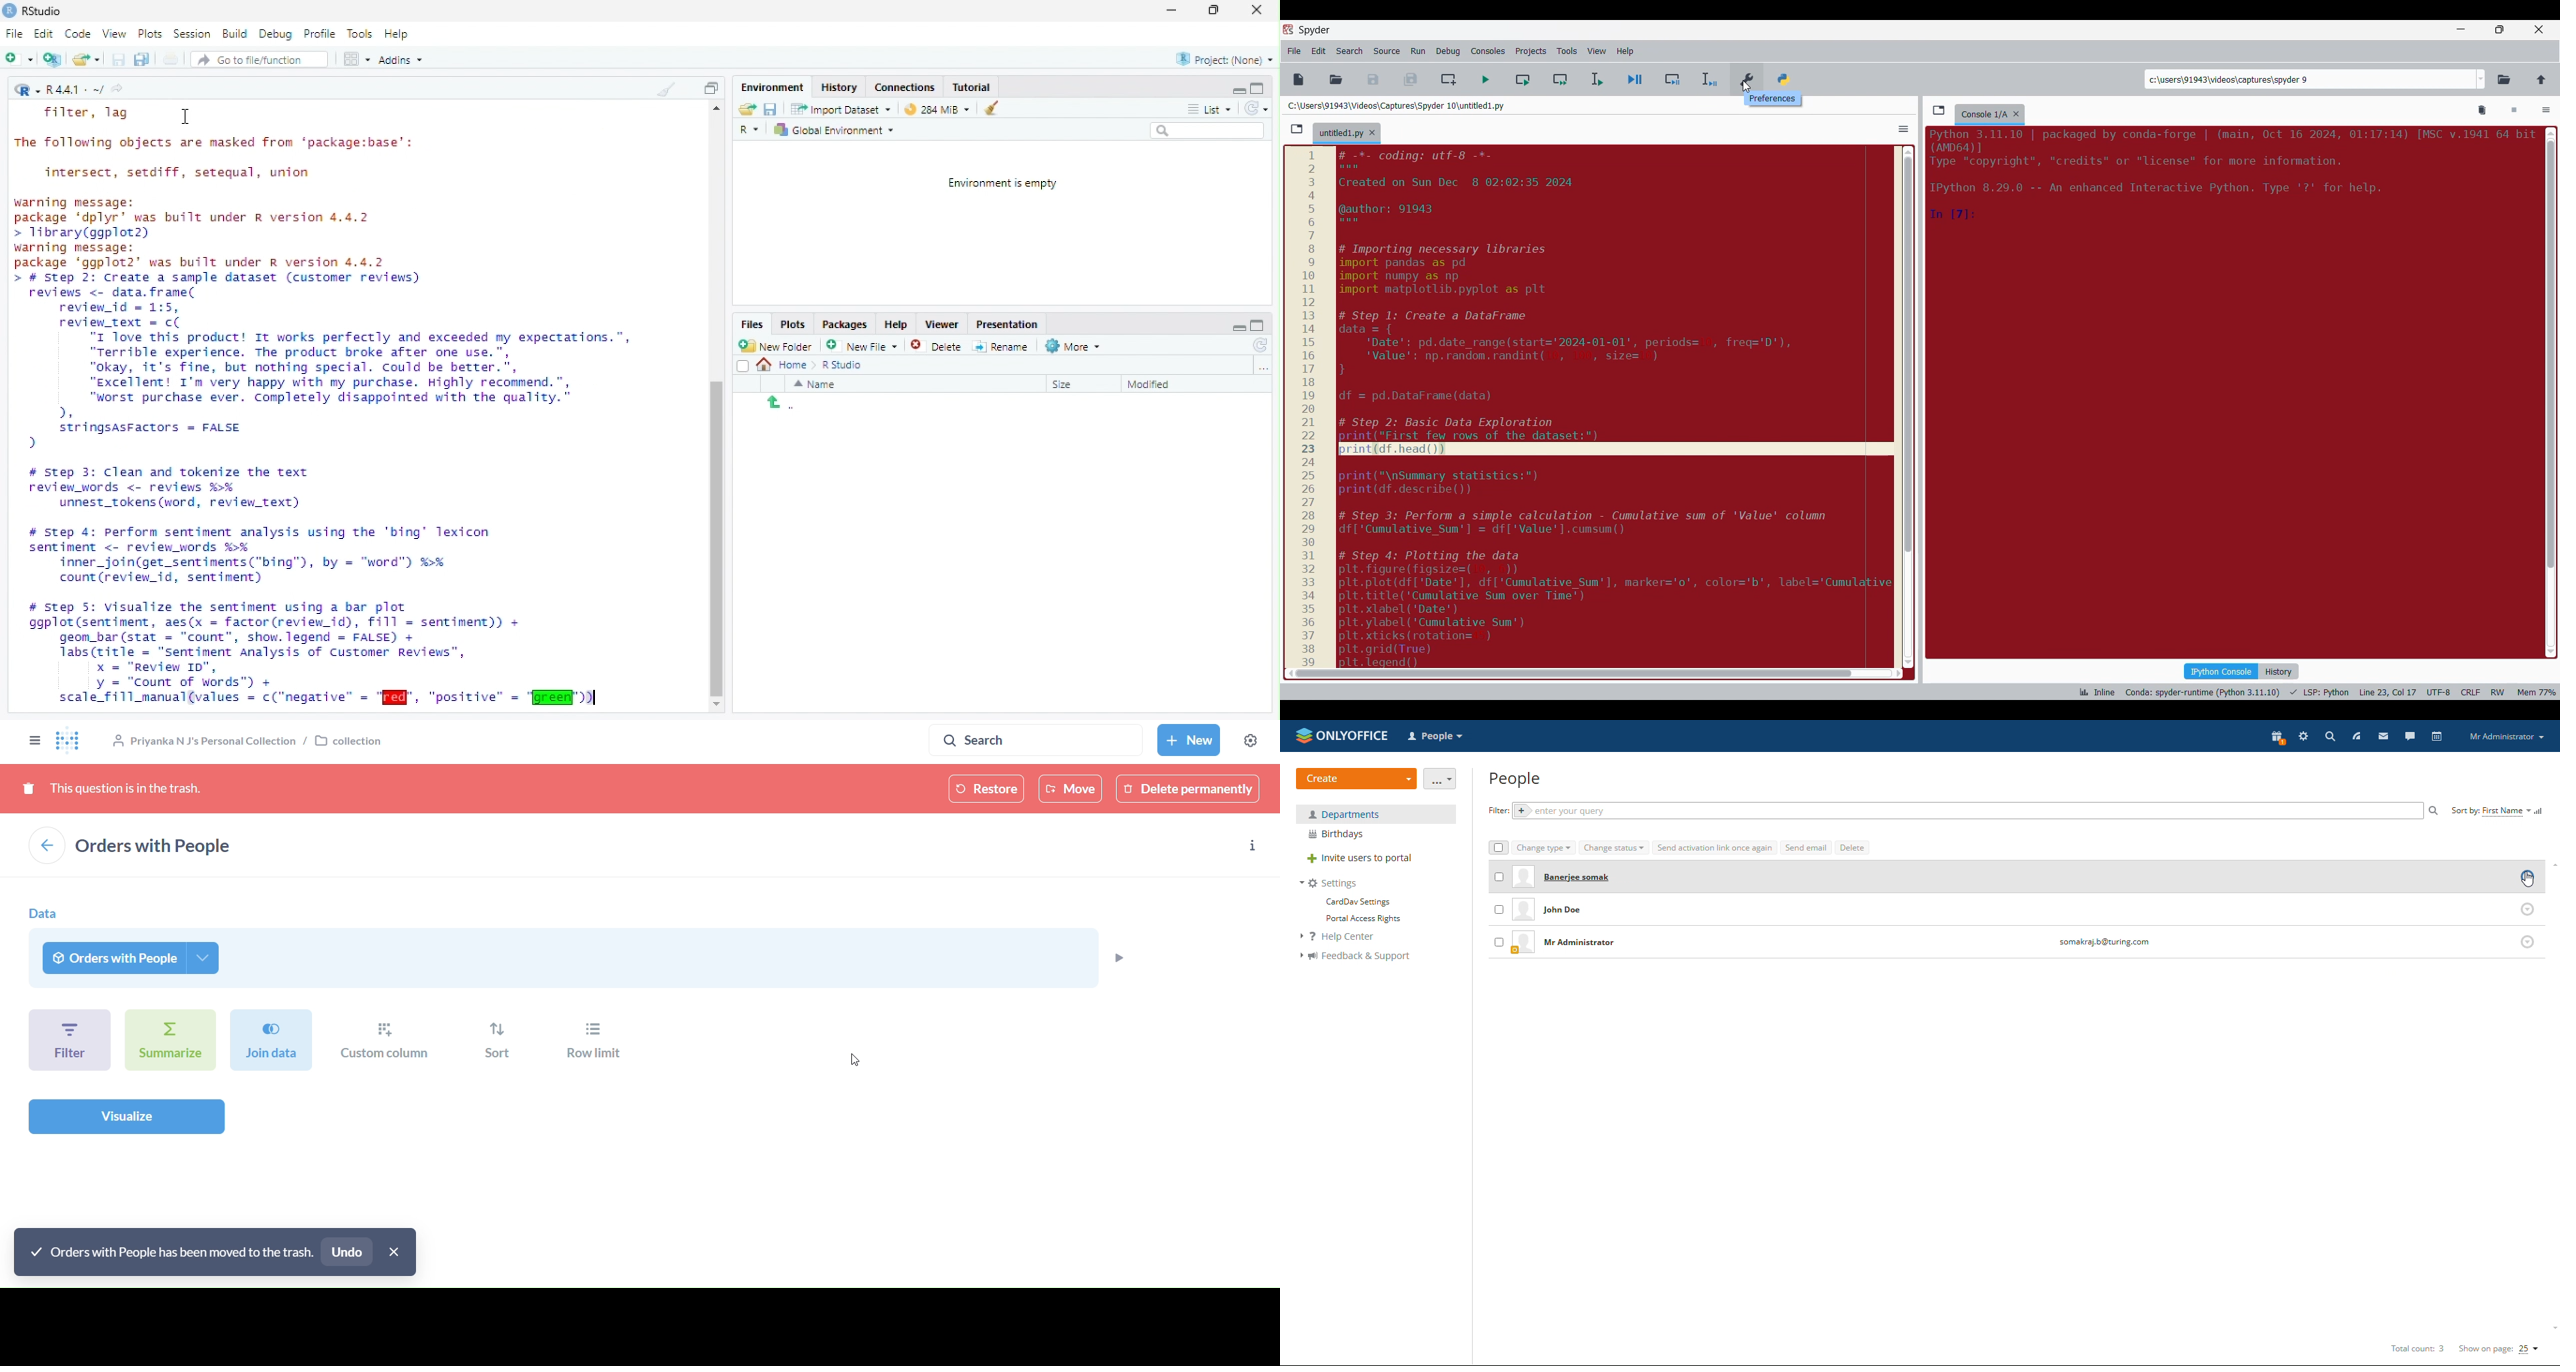 Image resolution: width=2576 pixels, height=1372 pixels. I want to click on Minimize, so click(1238, 326).